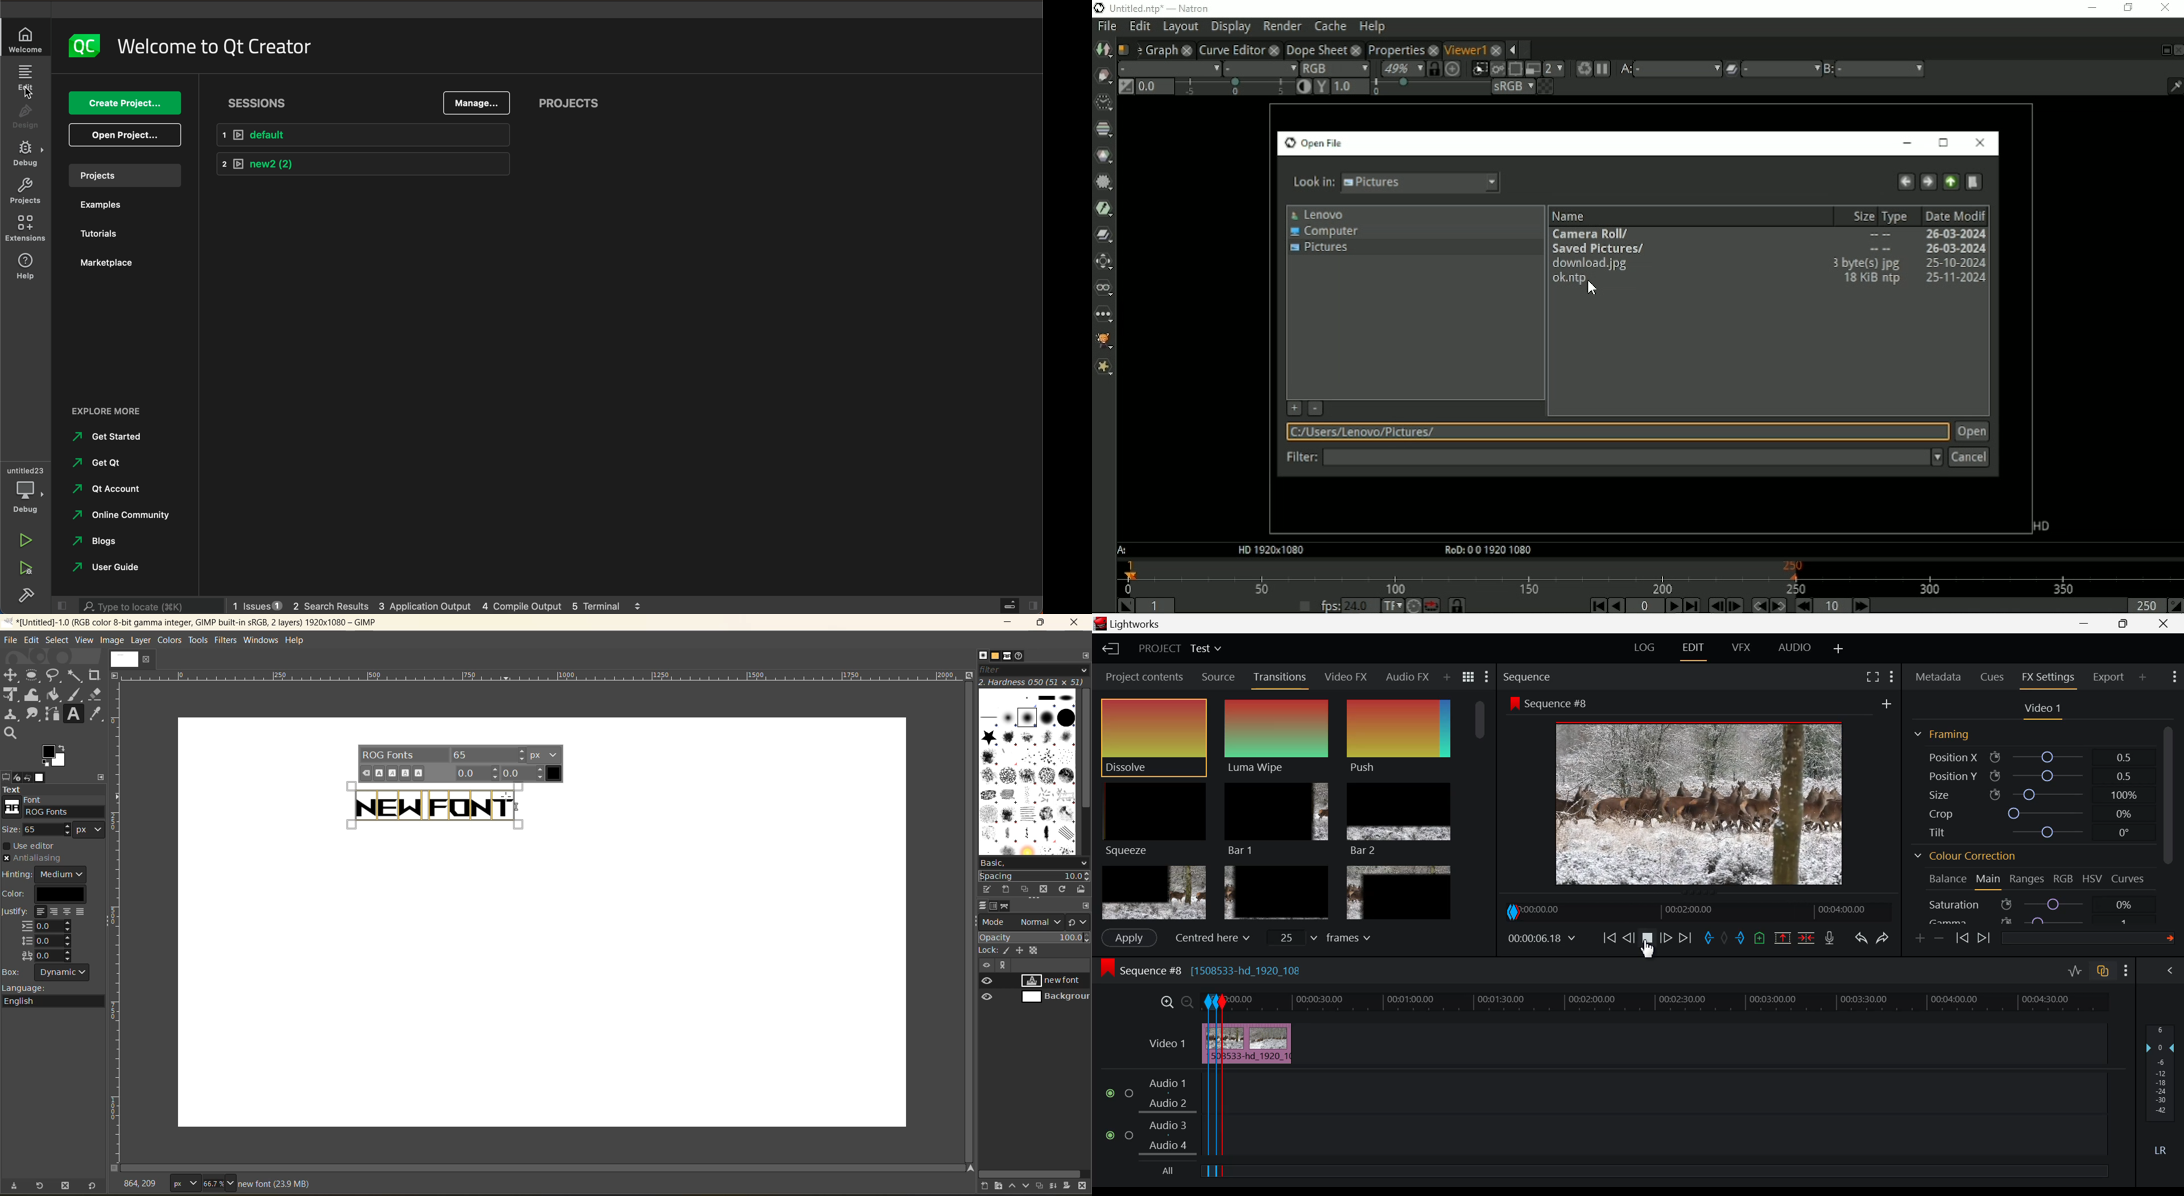 The image size is (2184, 1204). What do you see at coordinates (101, 776) in the screenshot?
I see `configure` at bounding box center [101, 776].